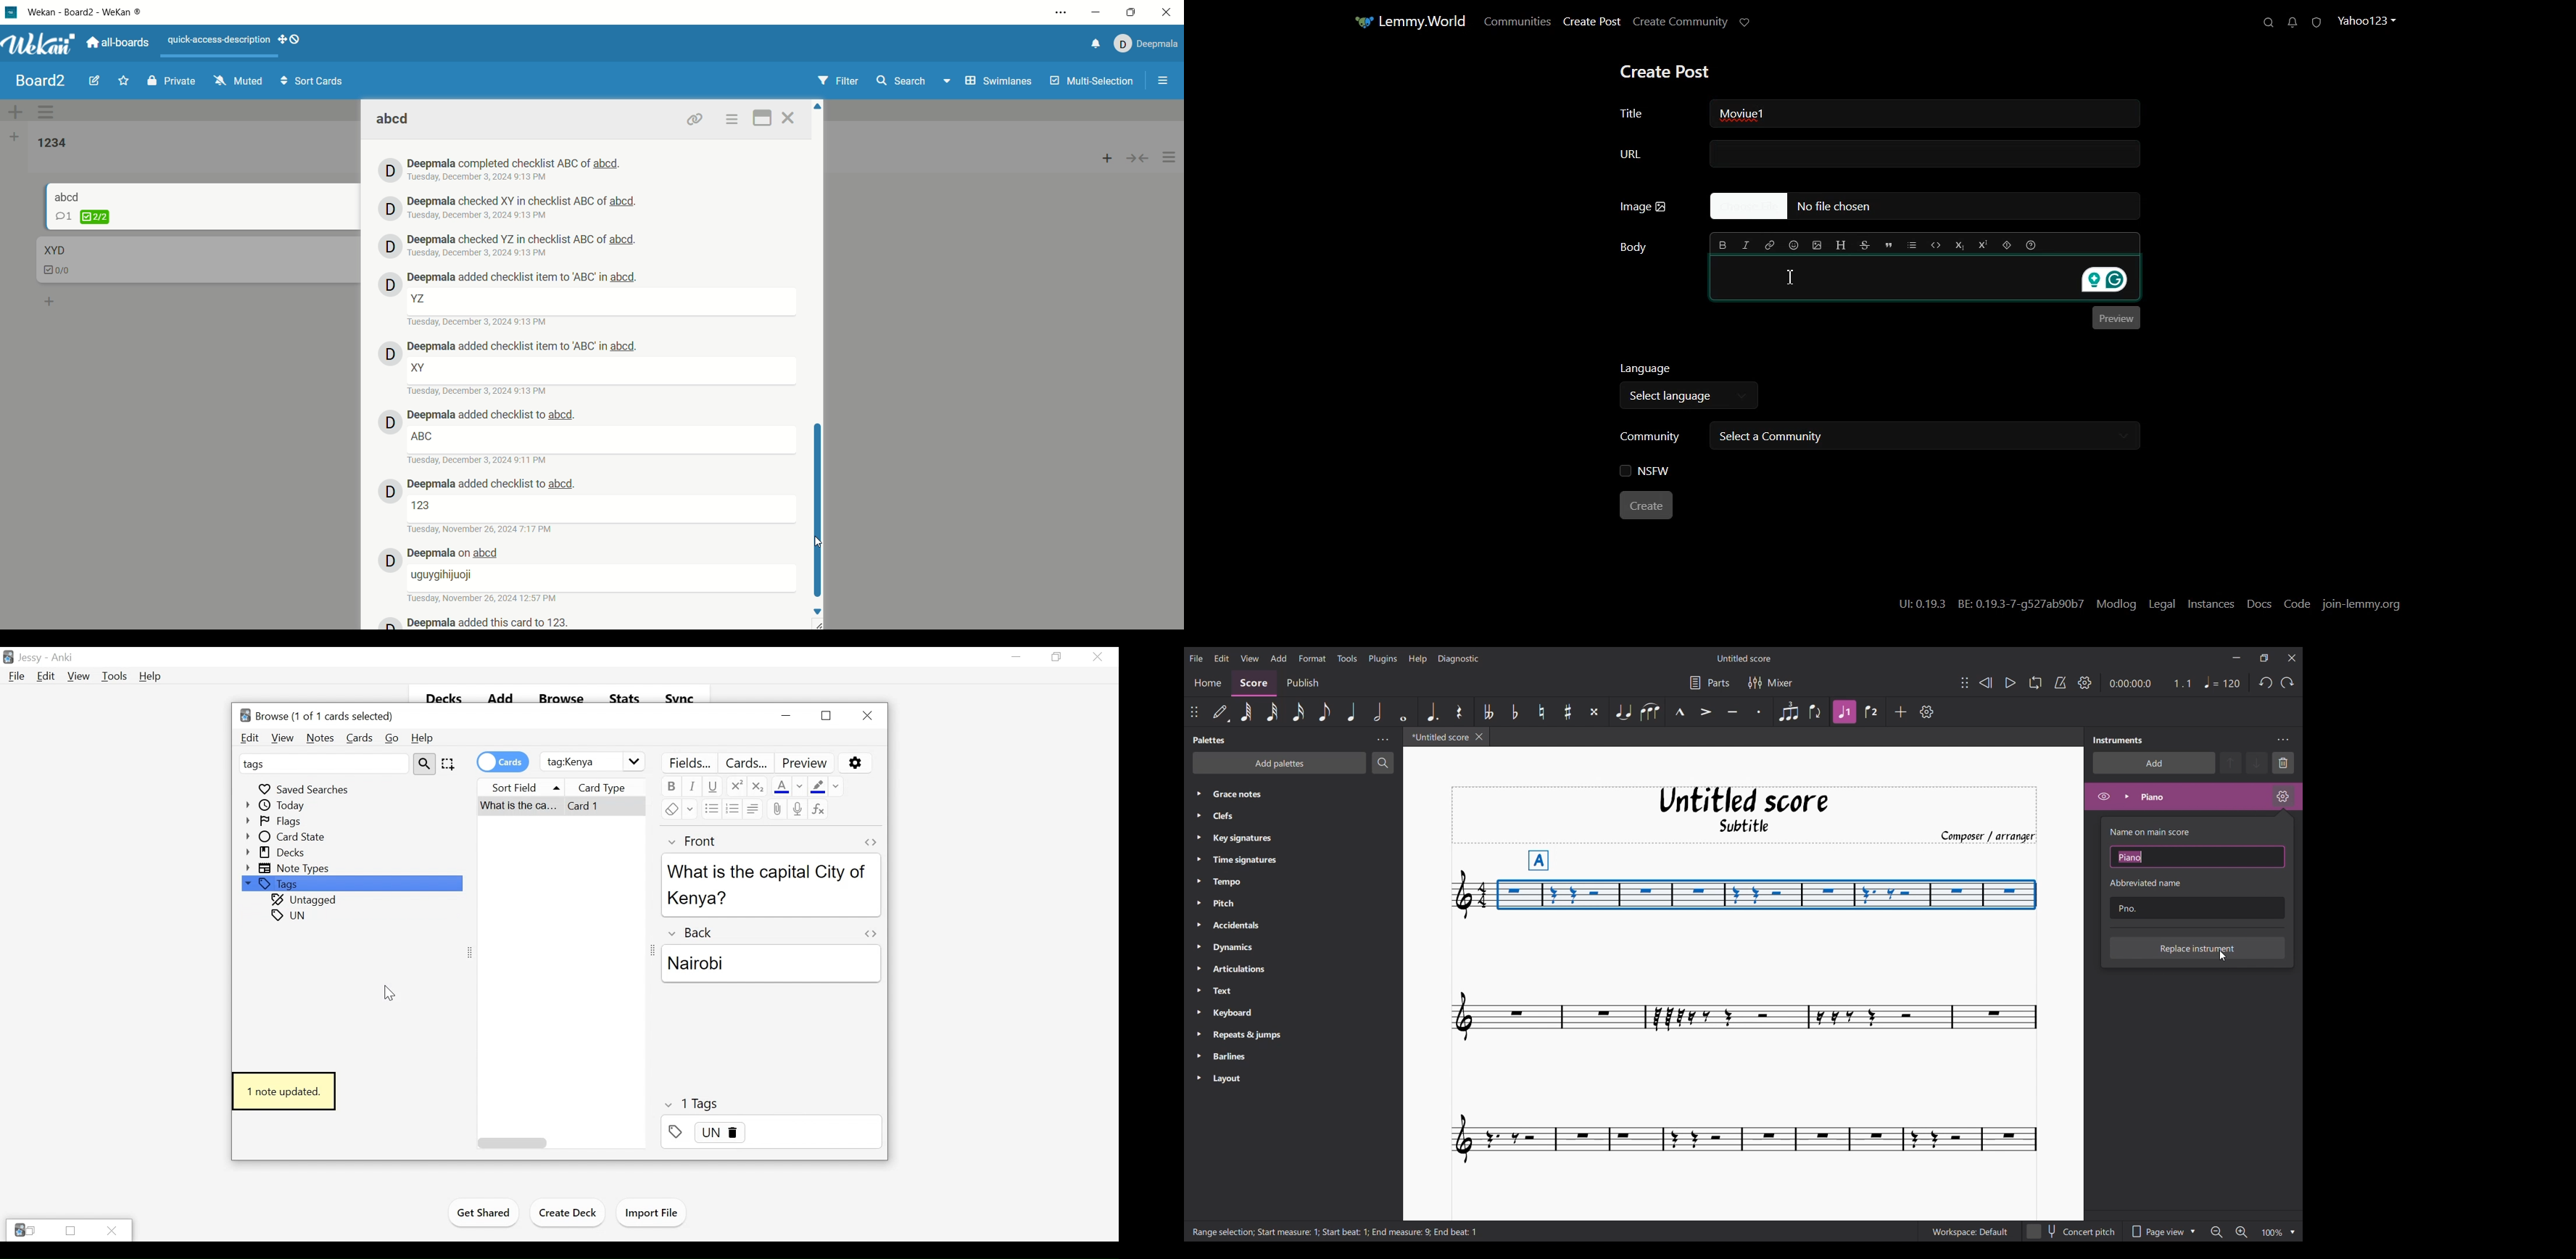 This screenshot has width=2576, height=1260. What do you see at coordinates (1591, 22) in the screenshot?
I see `Create Post` at bounding box center [1591, 22].